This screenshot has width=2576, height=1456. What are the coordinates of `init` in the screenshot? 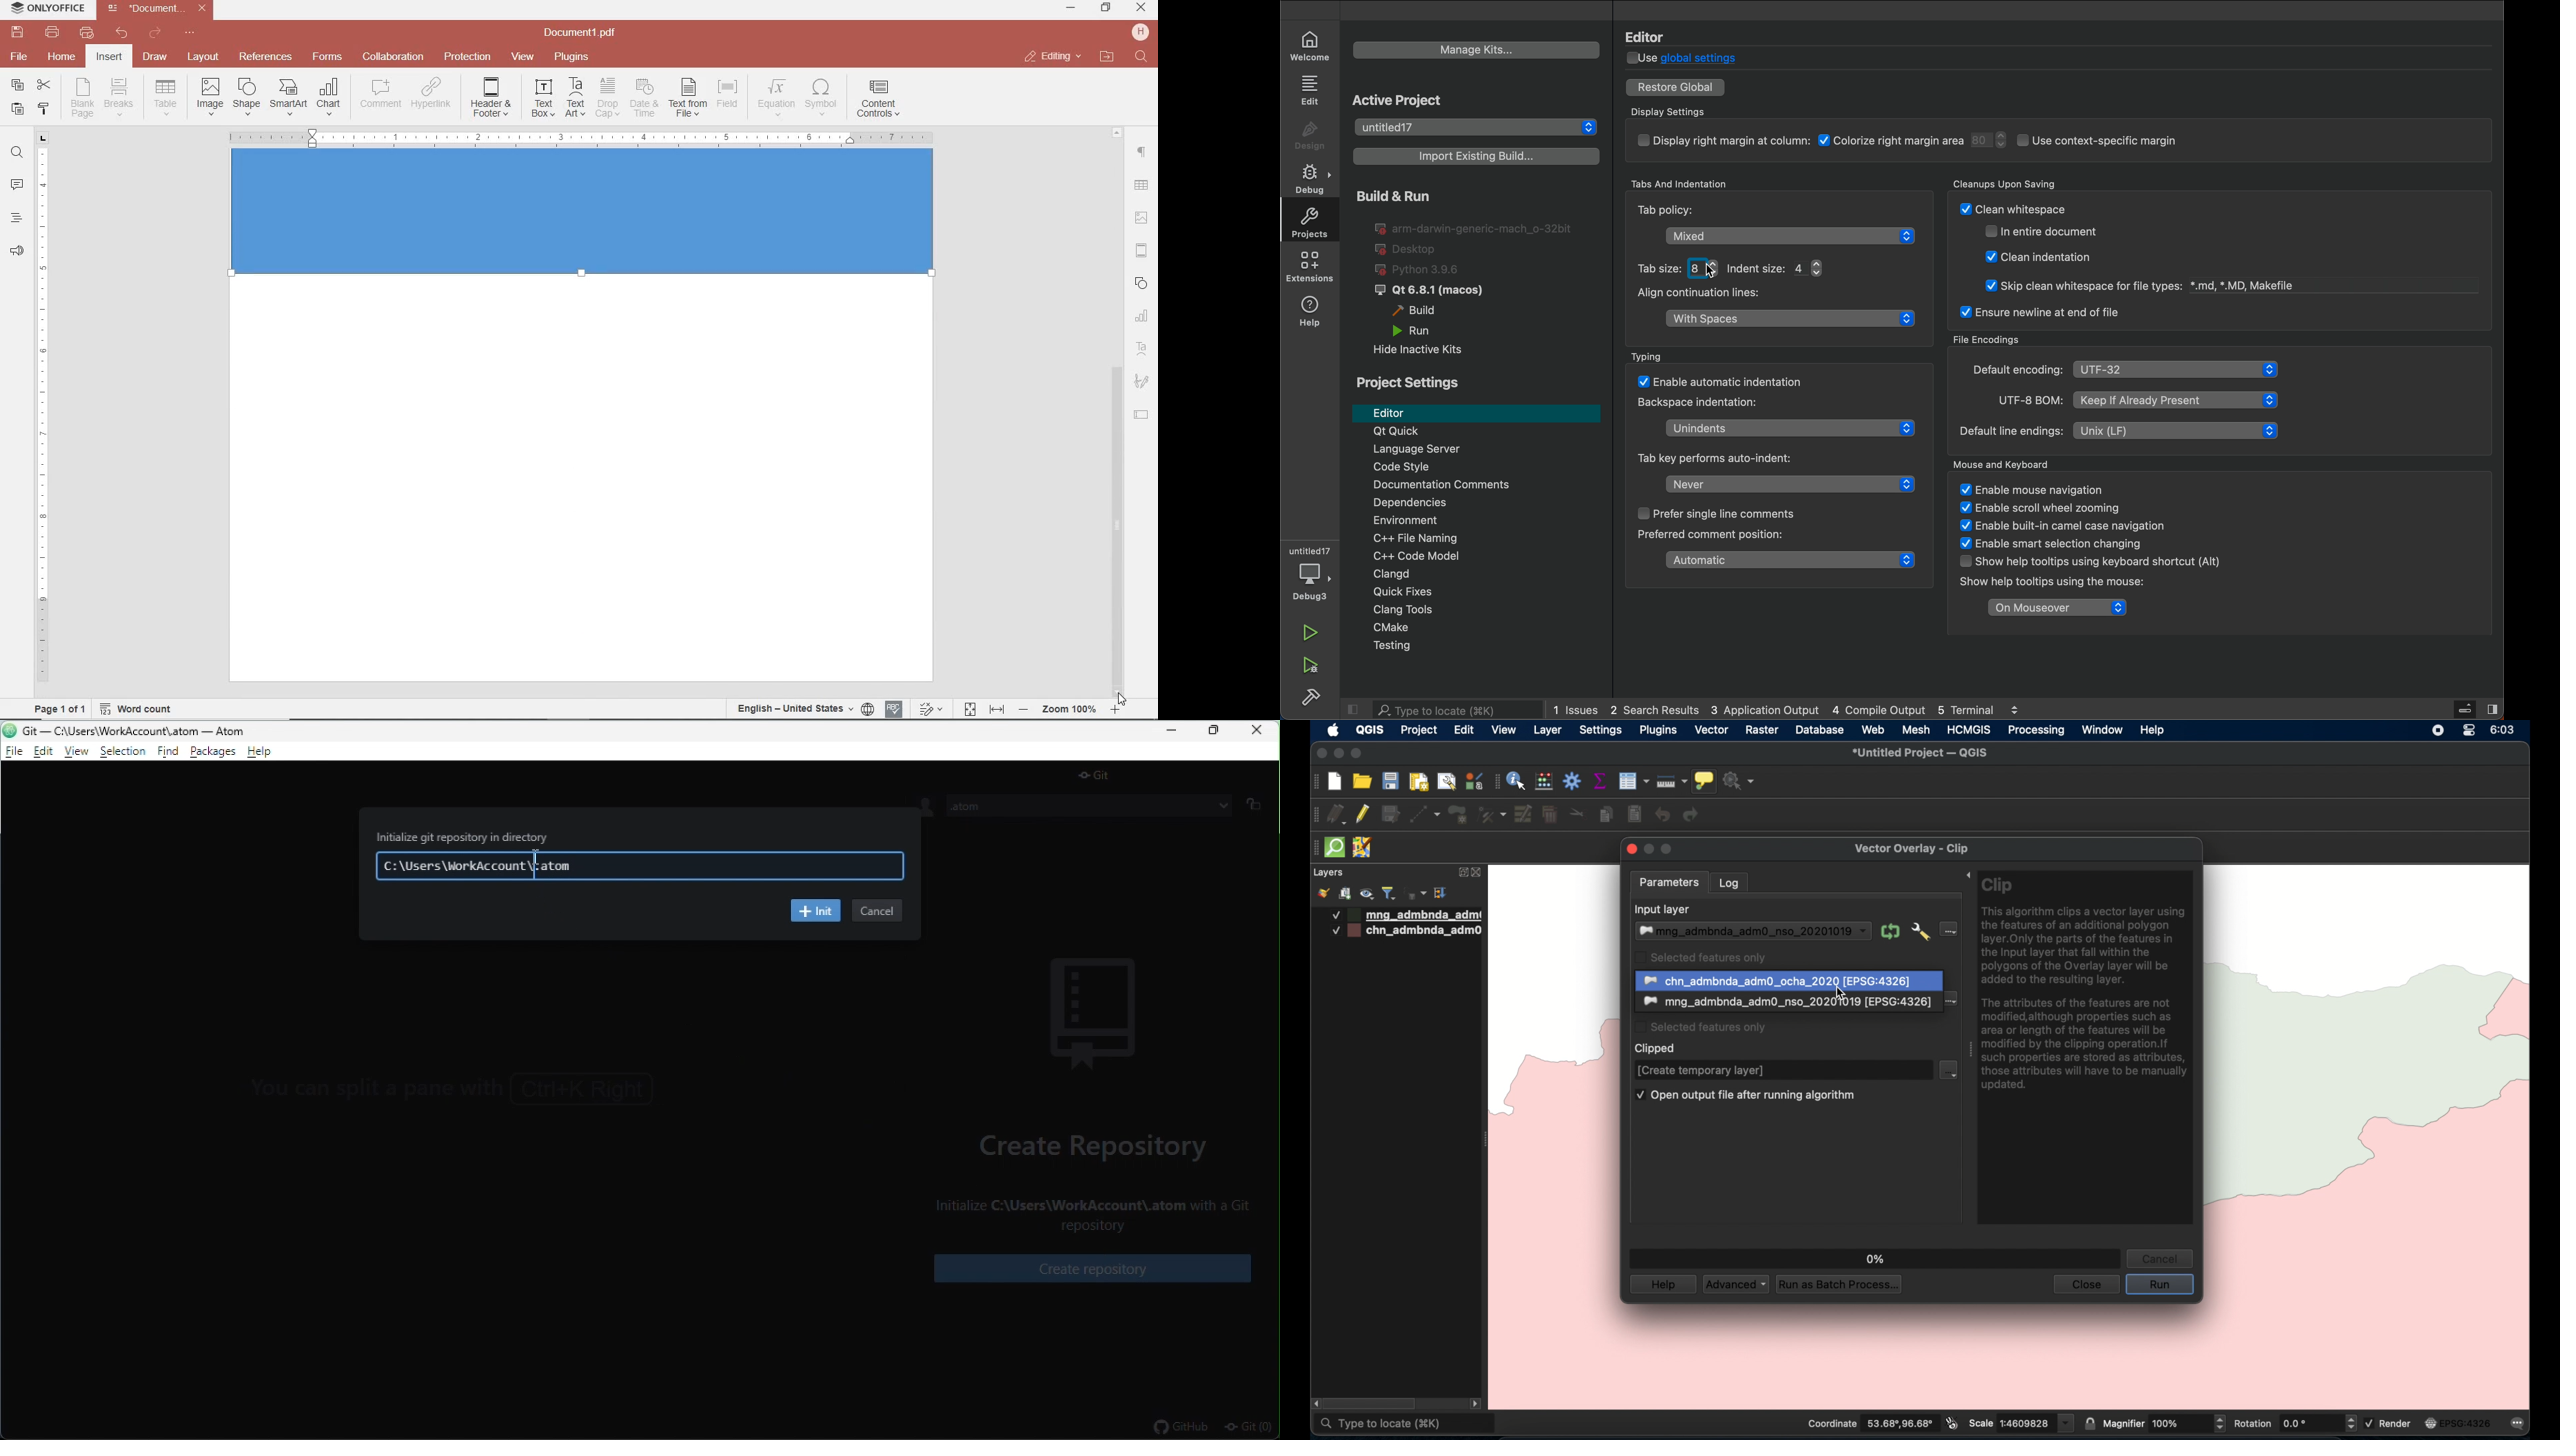 It's located at (817, 912).